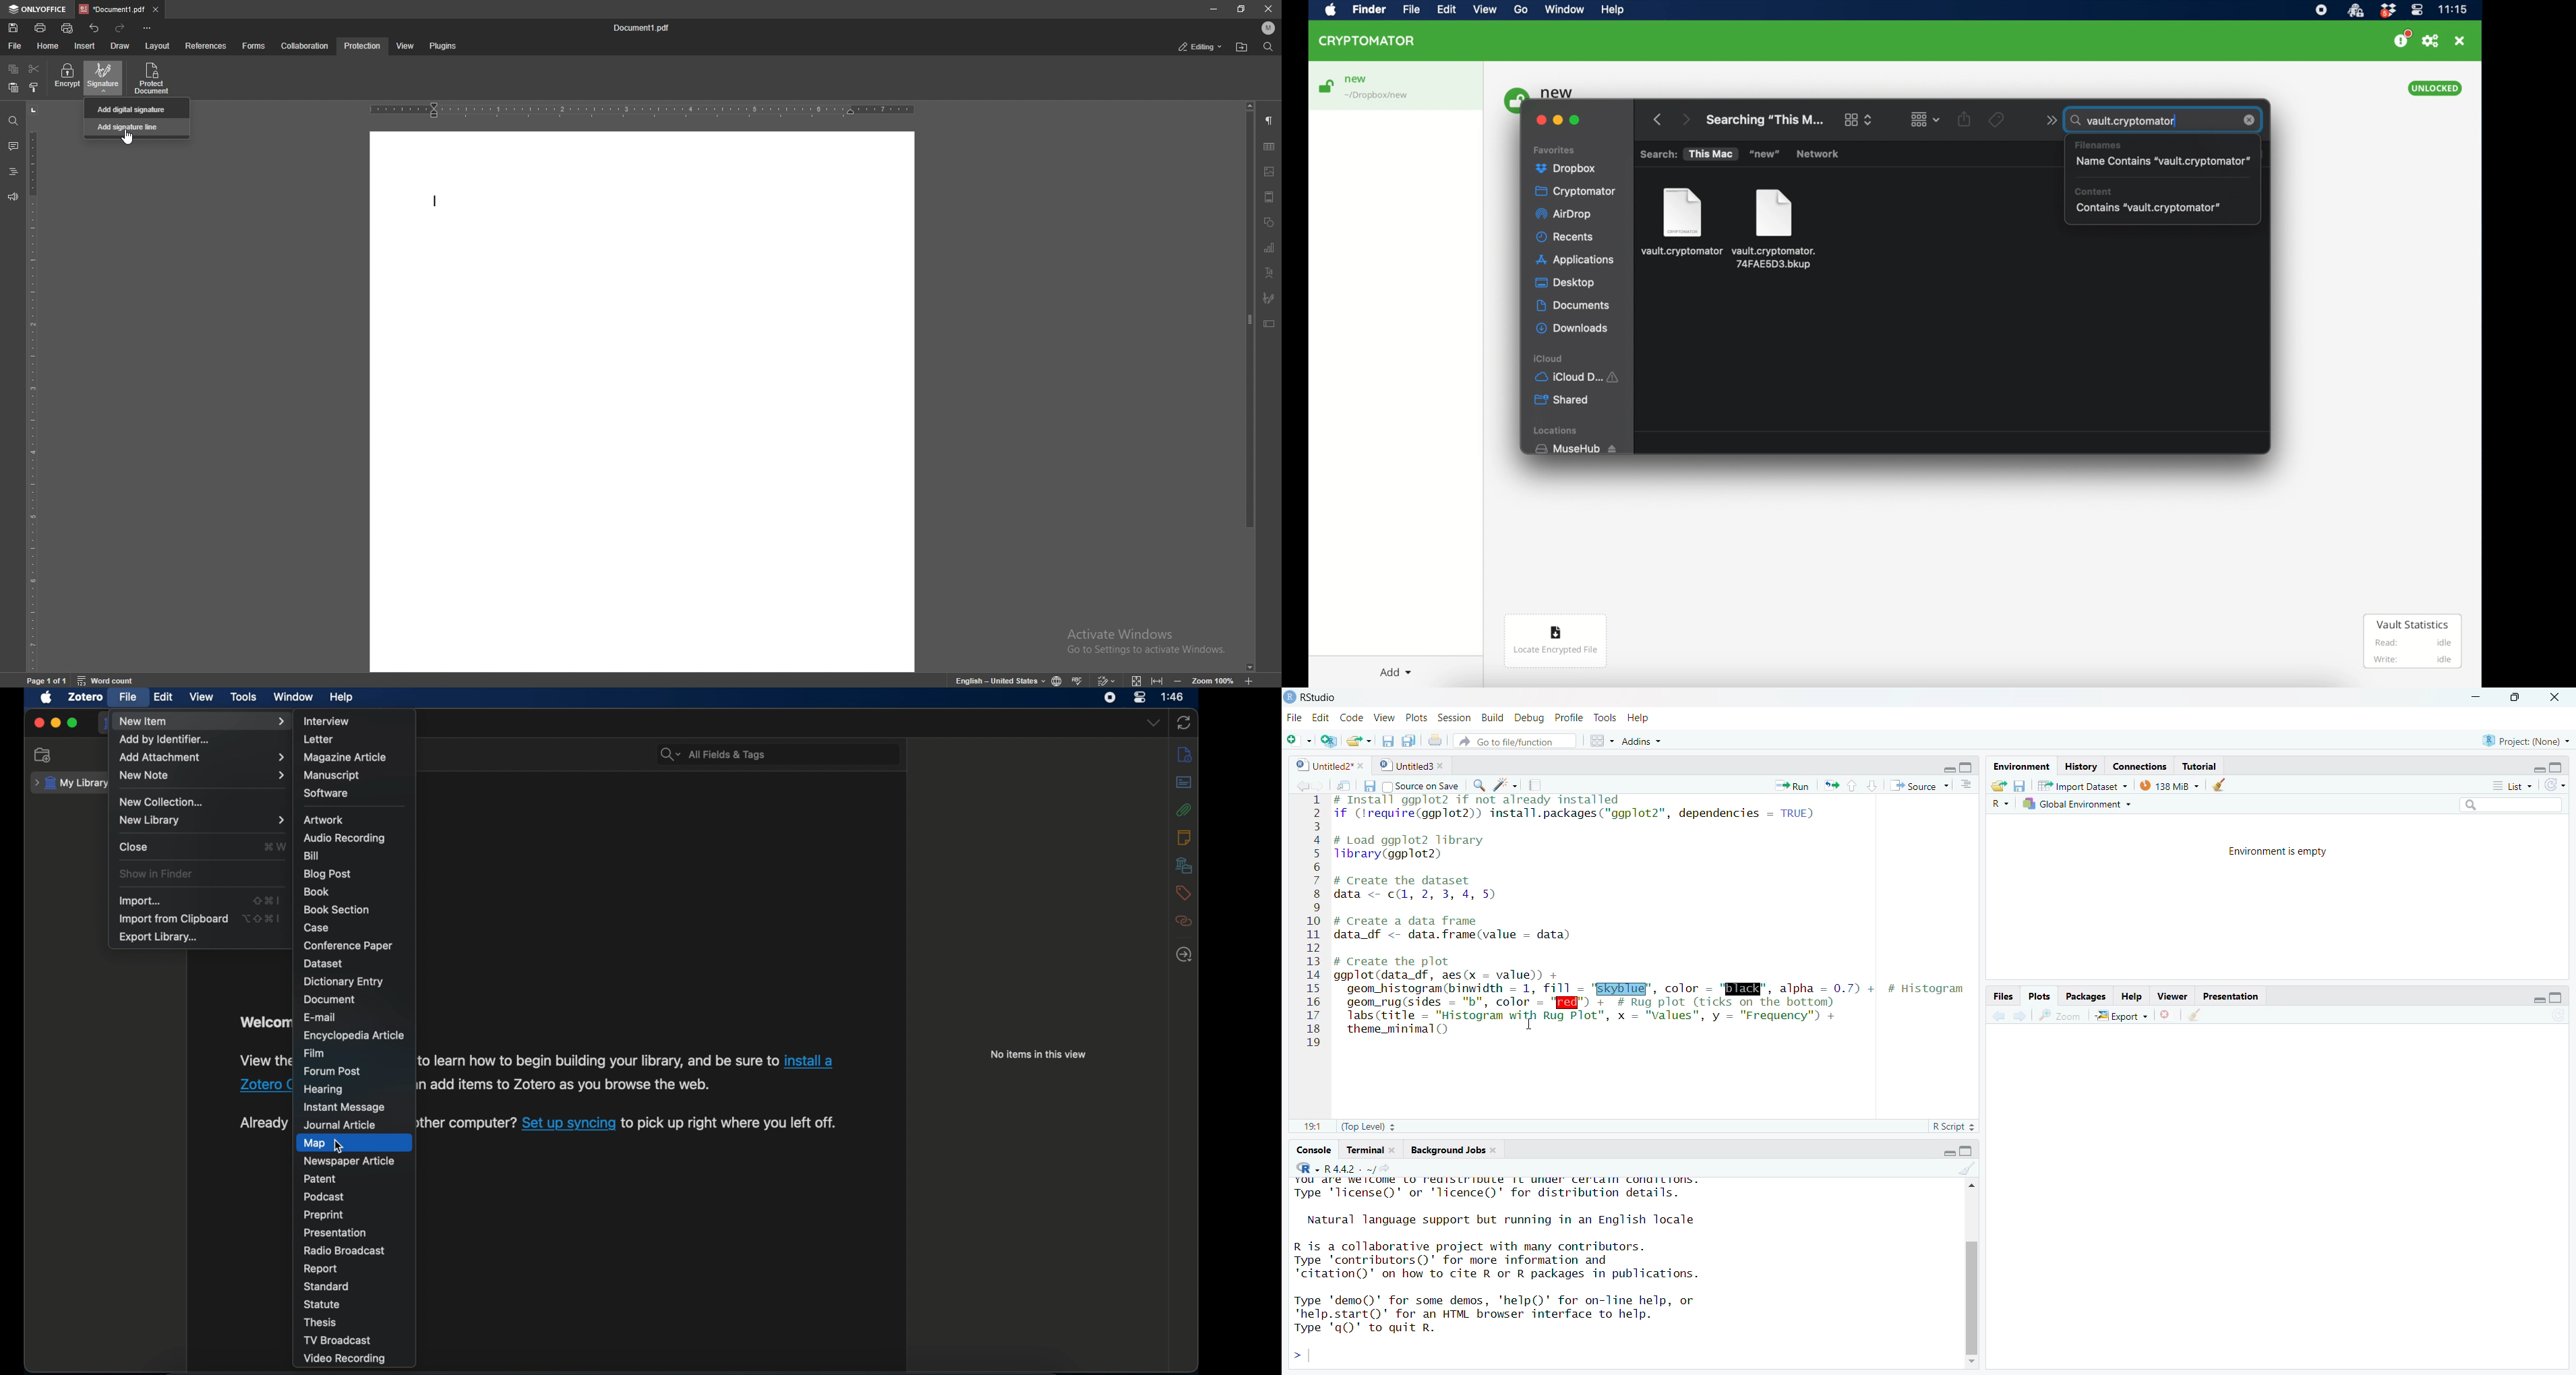  What do you see at coordinates (159, 938) in the screenshot?
I see `export library` at bounding box center [159, 938].